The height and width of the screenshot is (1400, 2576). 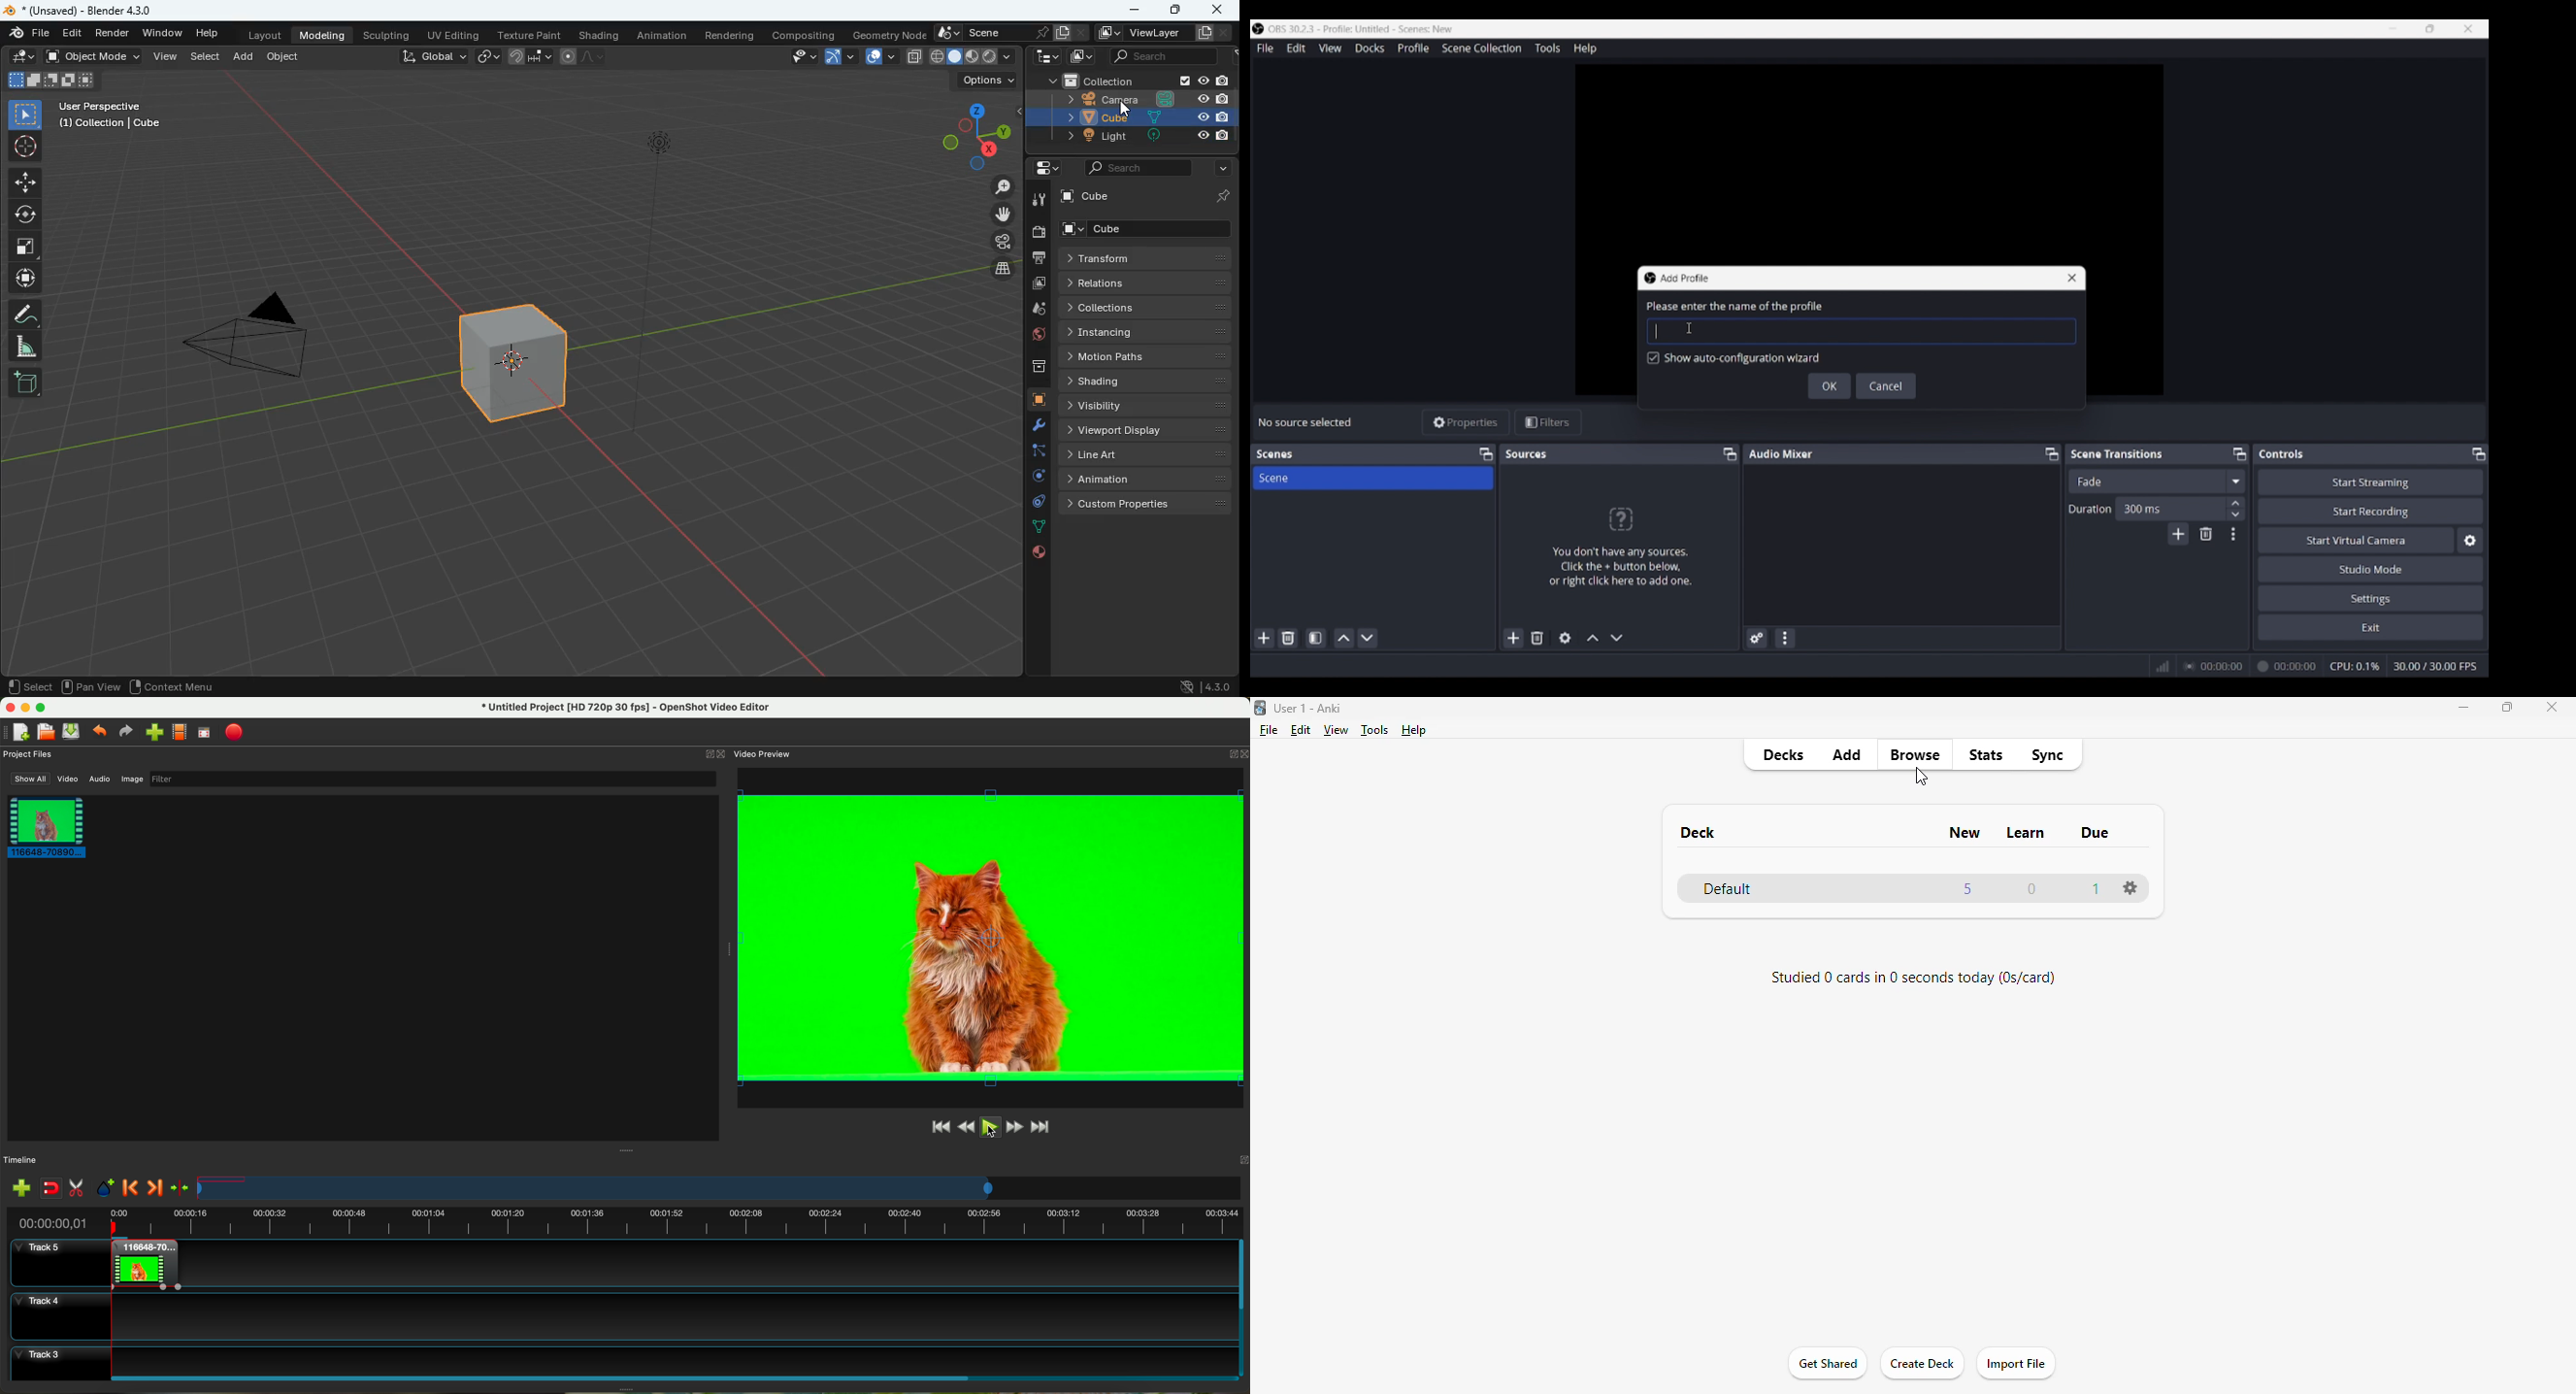 What do you see at coordinates (2372, 510) in the screenshot?
I see `Start recording` at bounding box center [2372, 510].